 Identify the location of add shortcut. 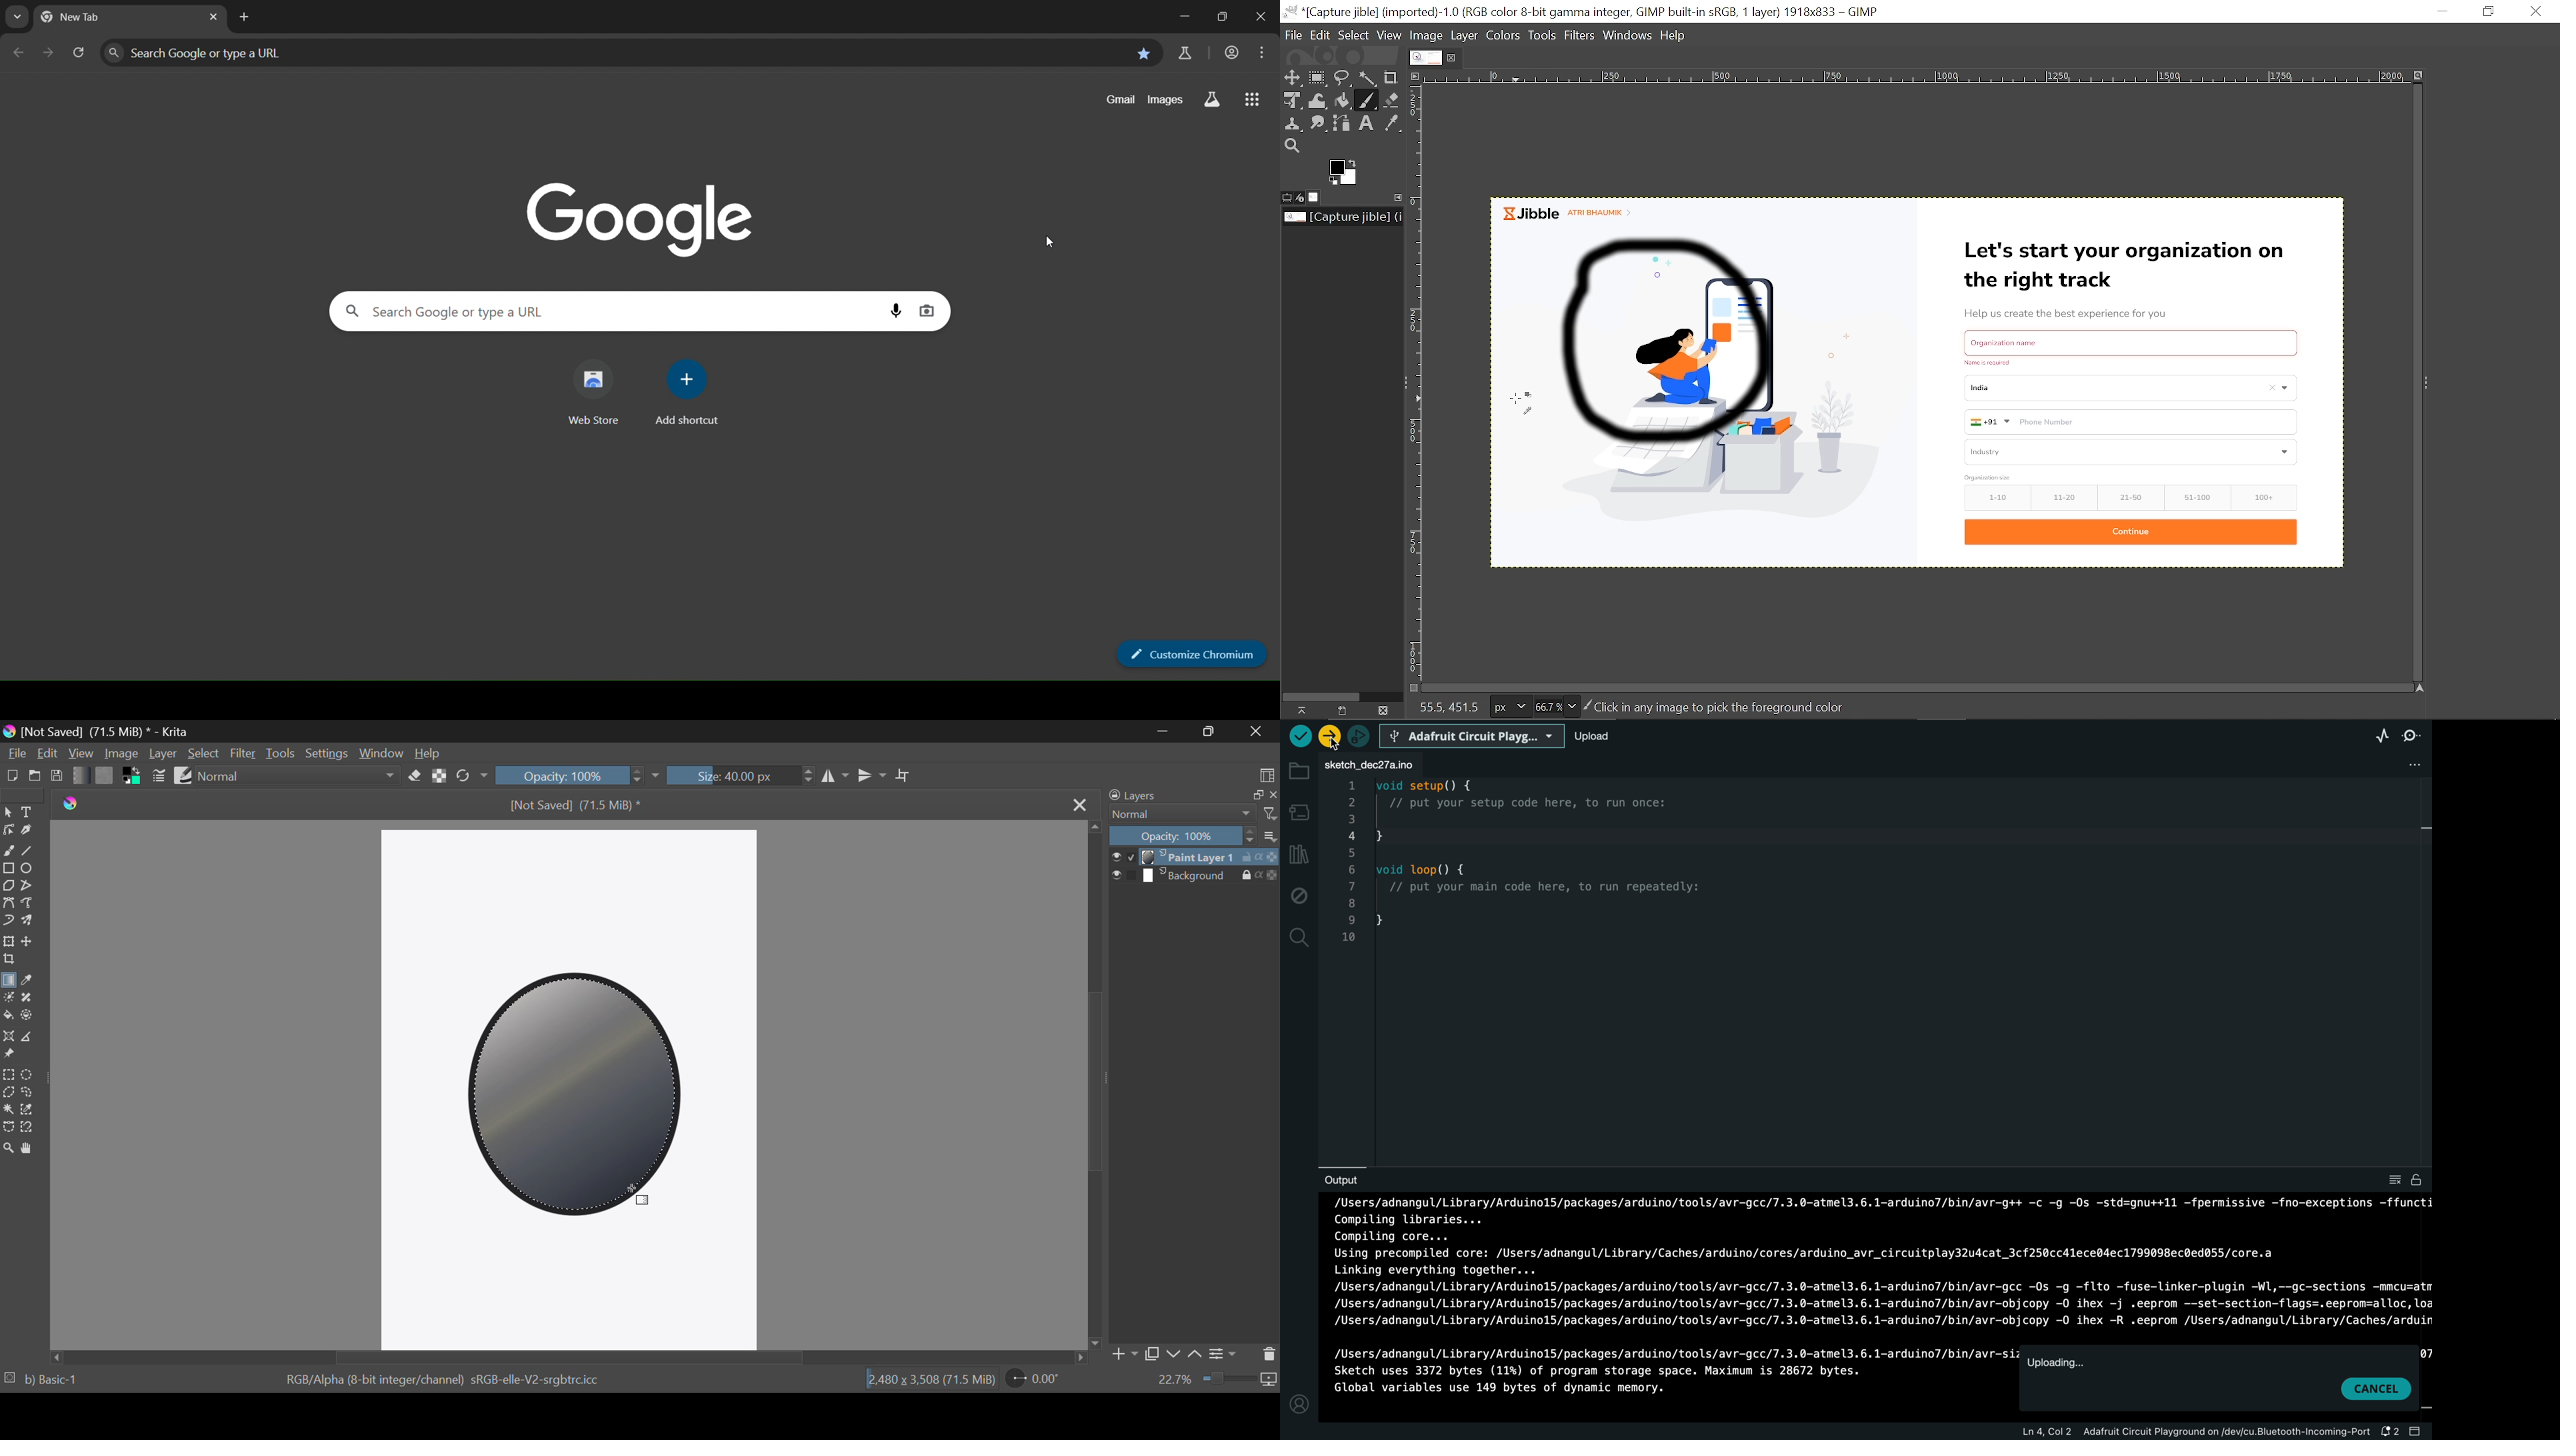
(686, 393).